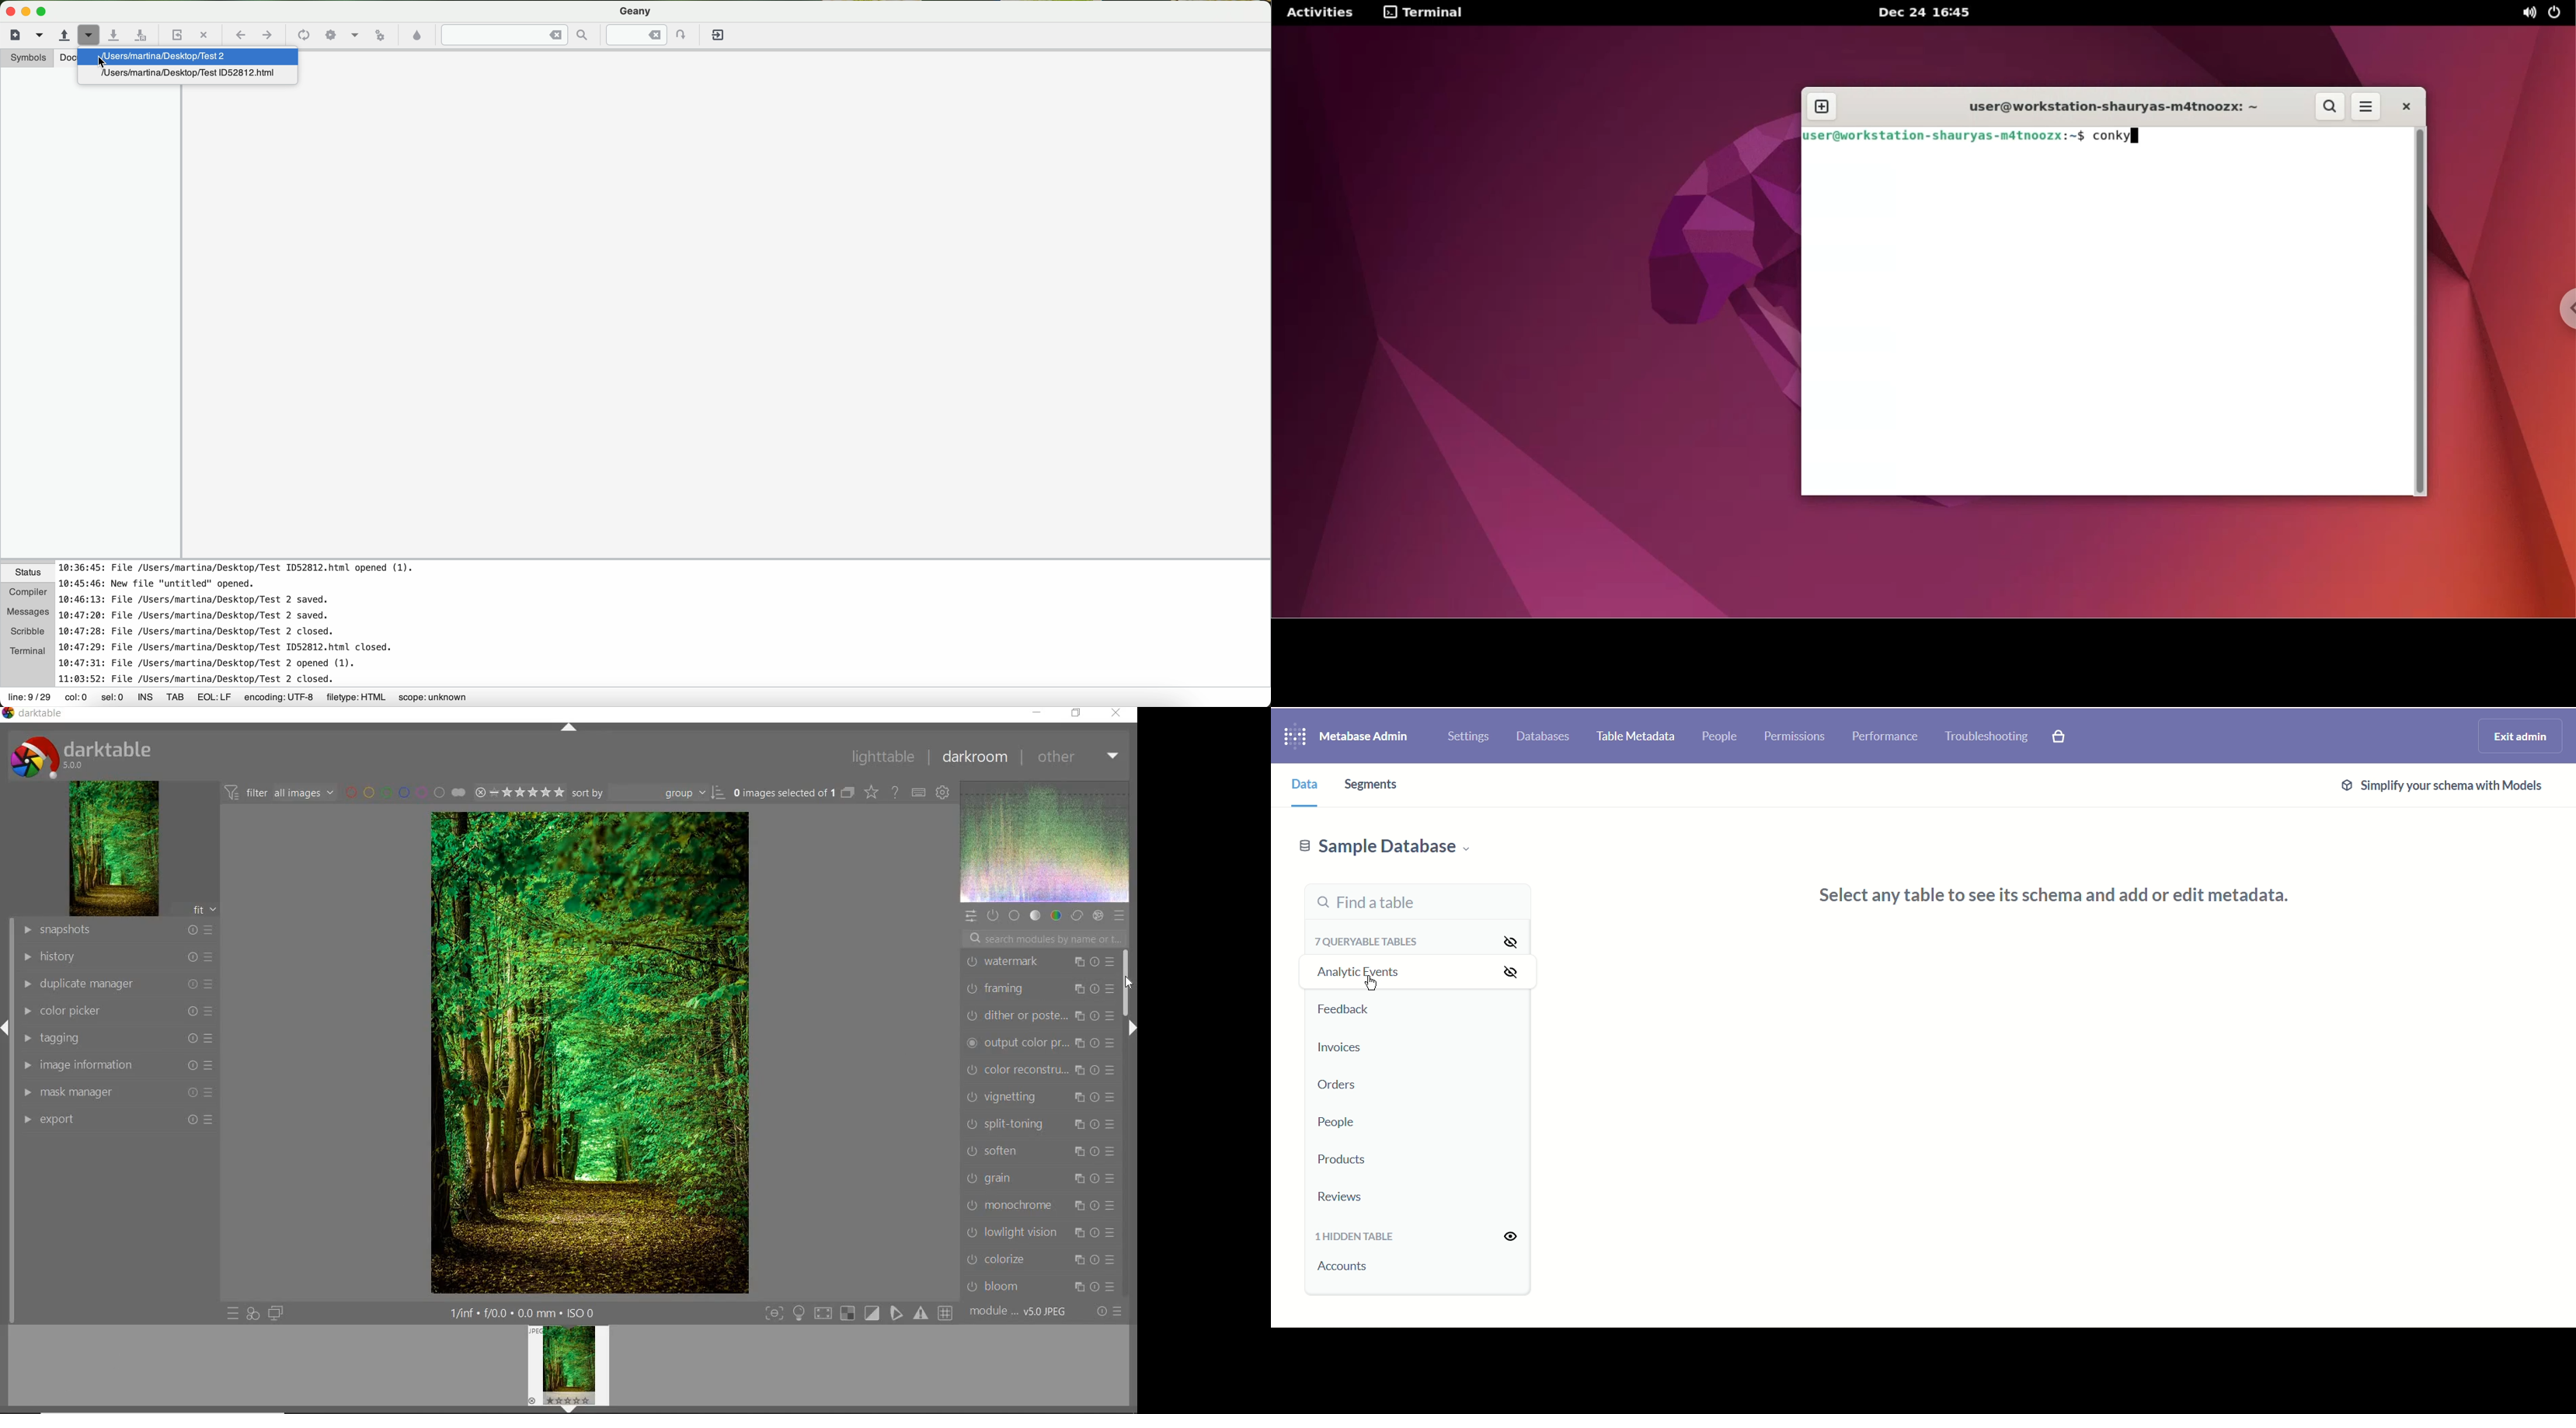  What do you see at coordinates (116, 983) in the screenshot?
I see `DUPLICATE MANAGER` at bounding box center [116, 983].